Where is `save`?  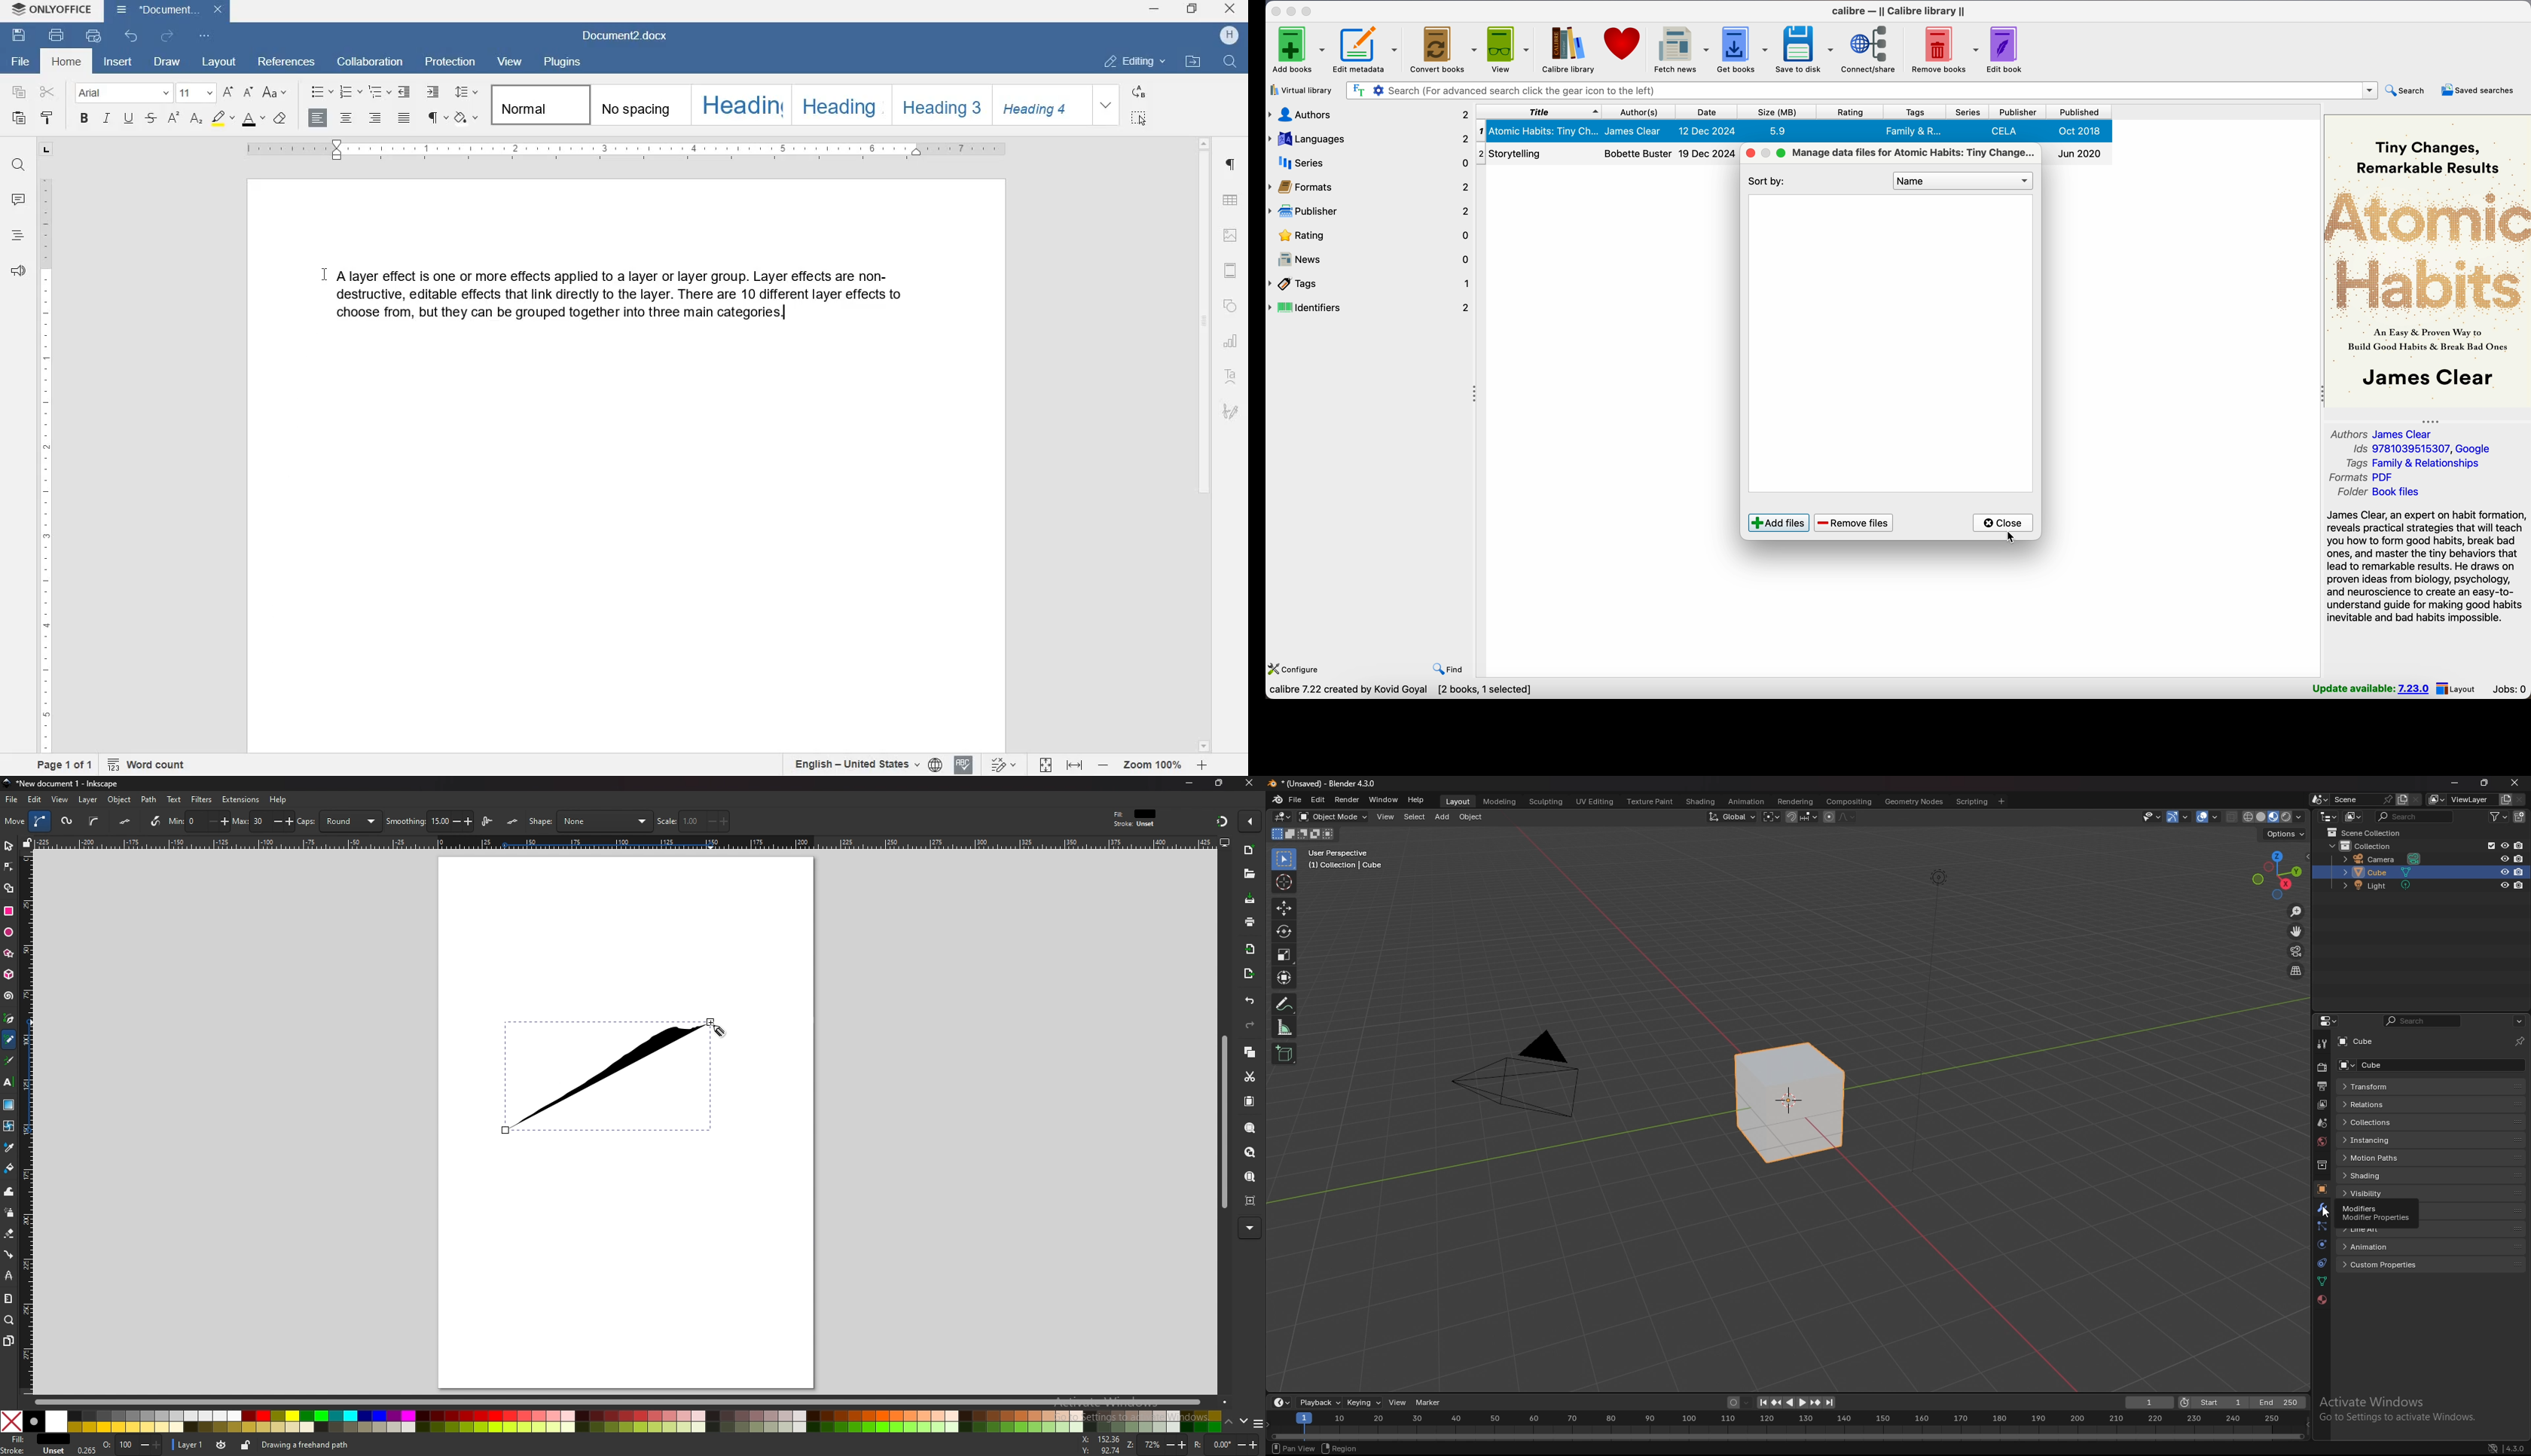 save is located at coordinates (1250, 900).